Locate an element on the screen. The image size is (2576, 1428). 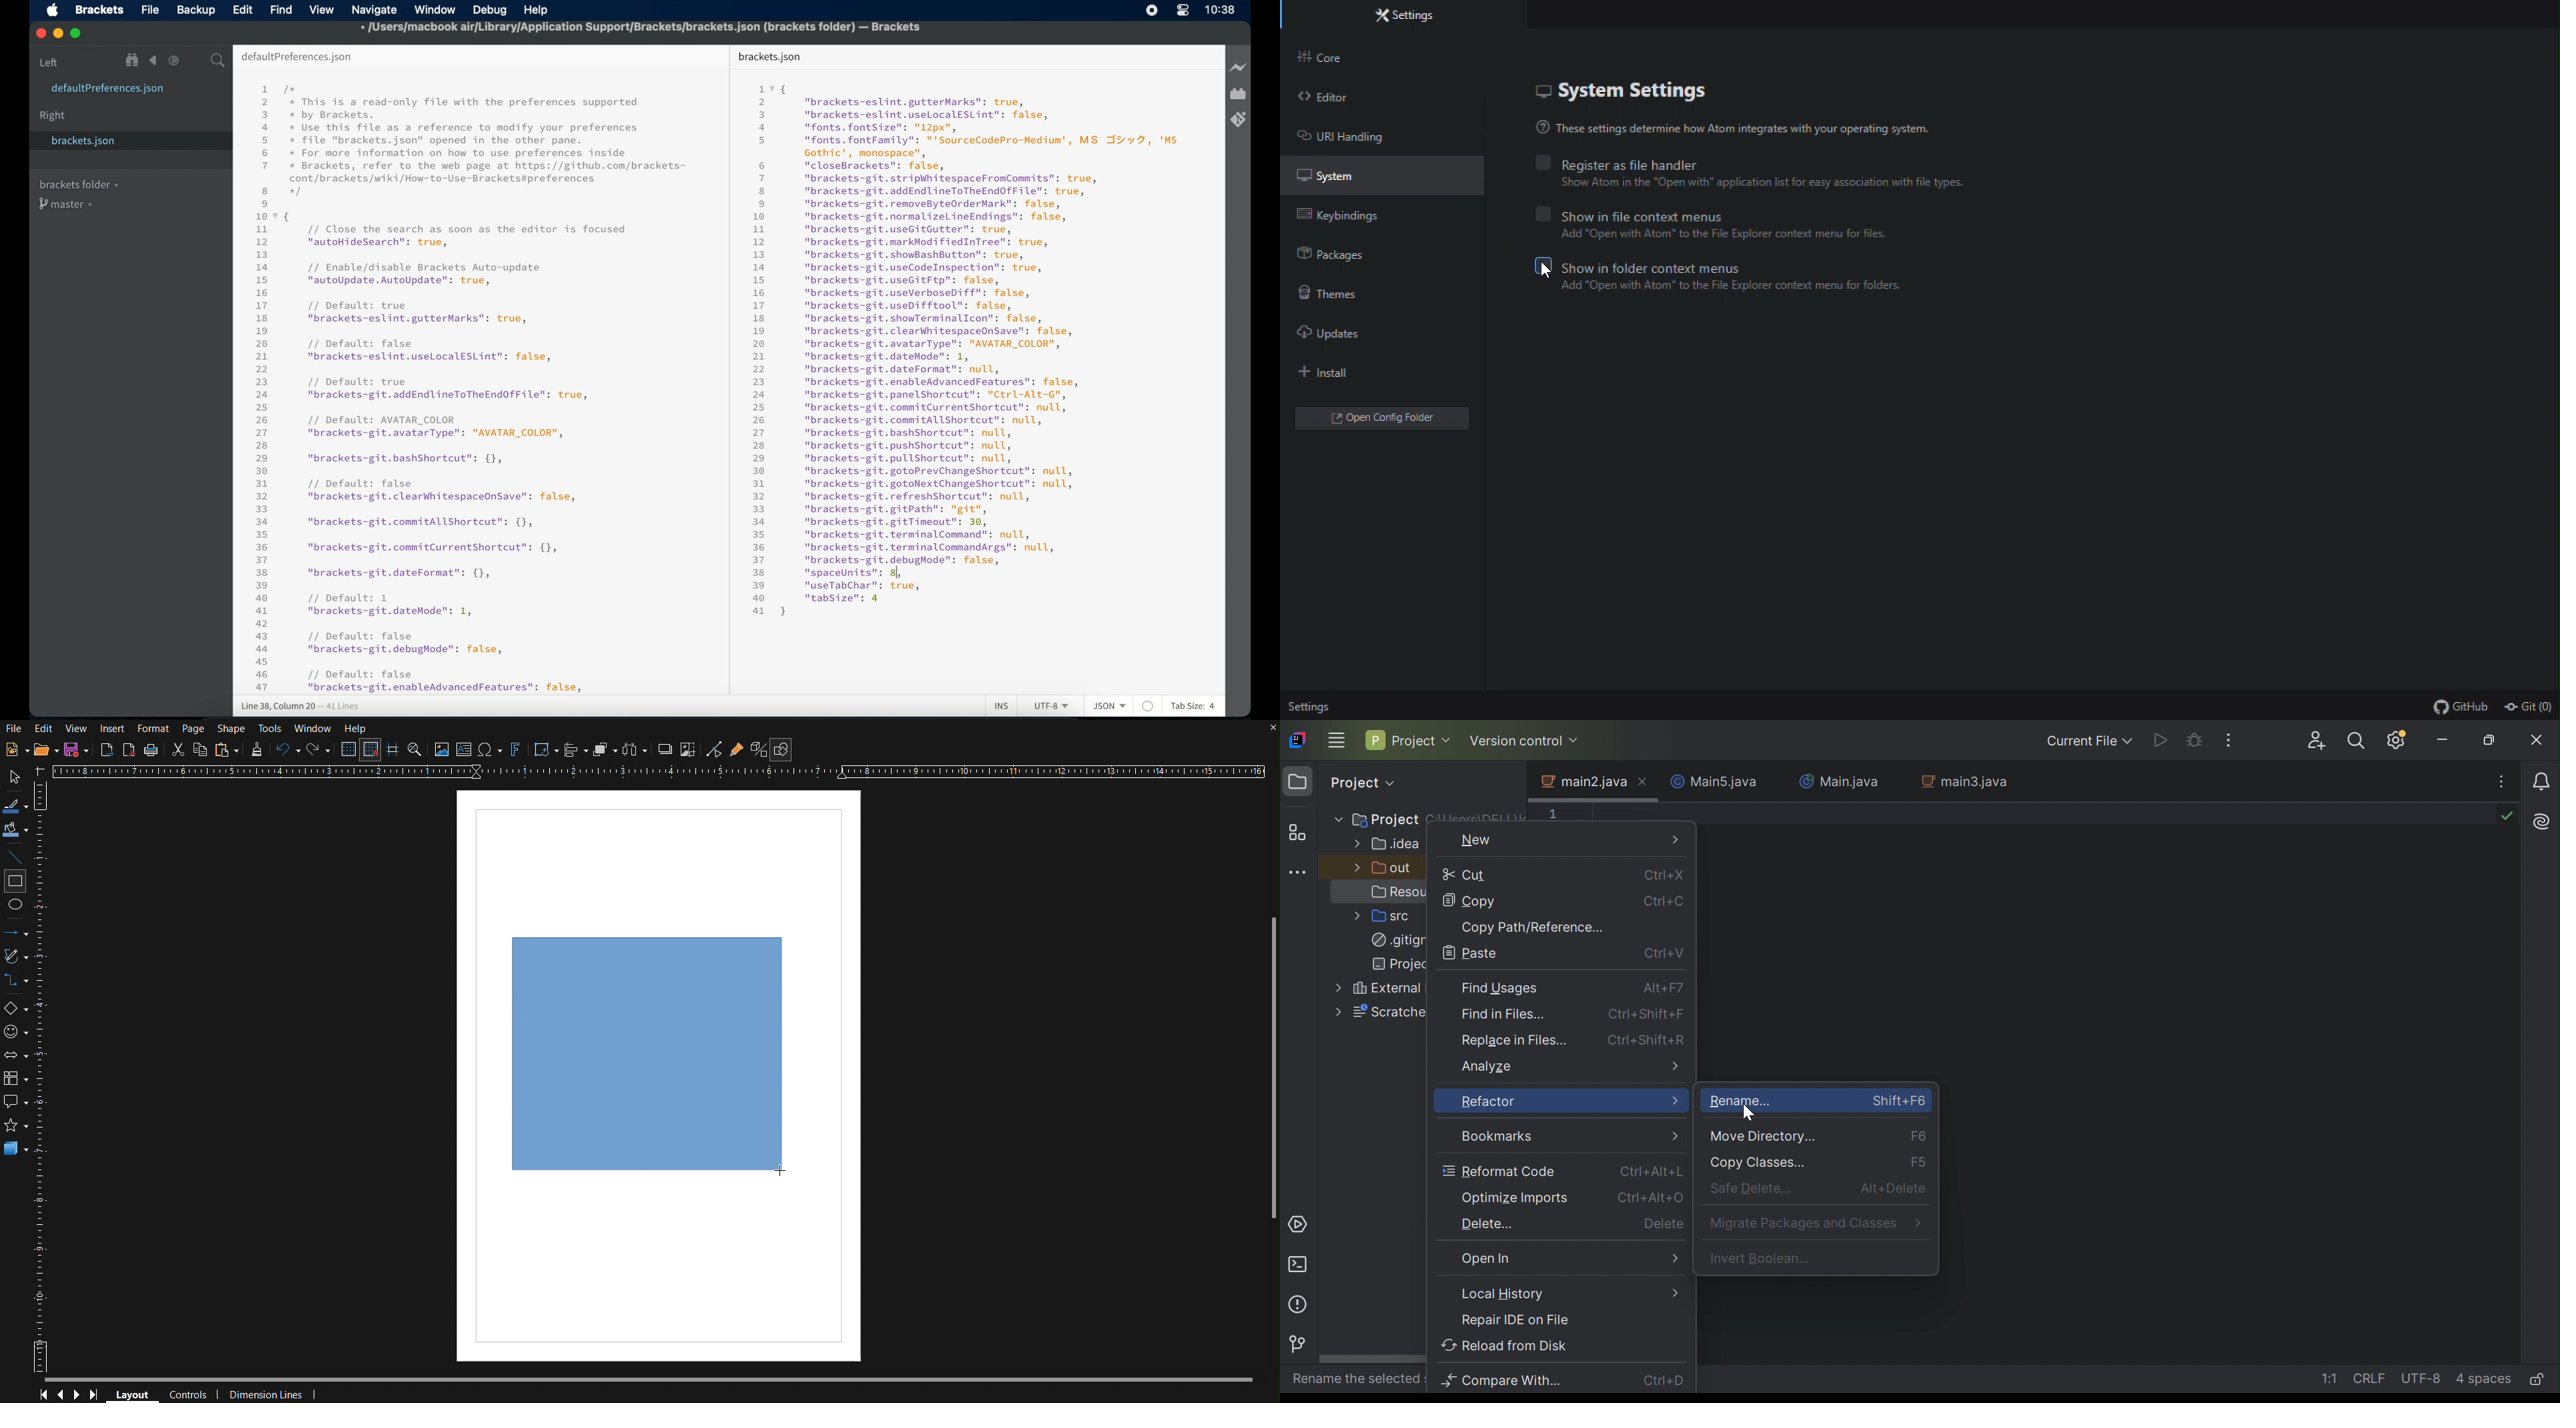
3D Objects is located at coordinates (16, 1148).